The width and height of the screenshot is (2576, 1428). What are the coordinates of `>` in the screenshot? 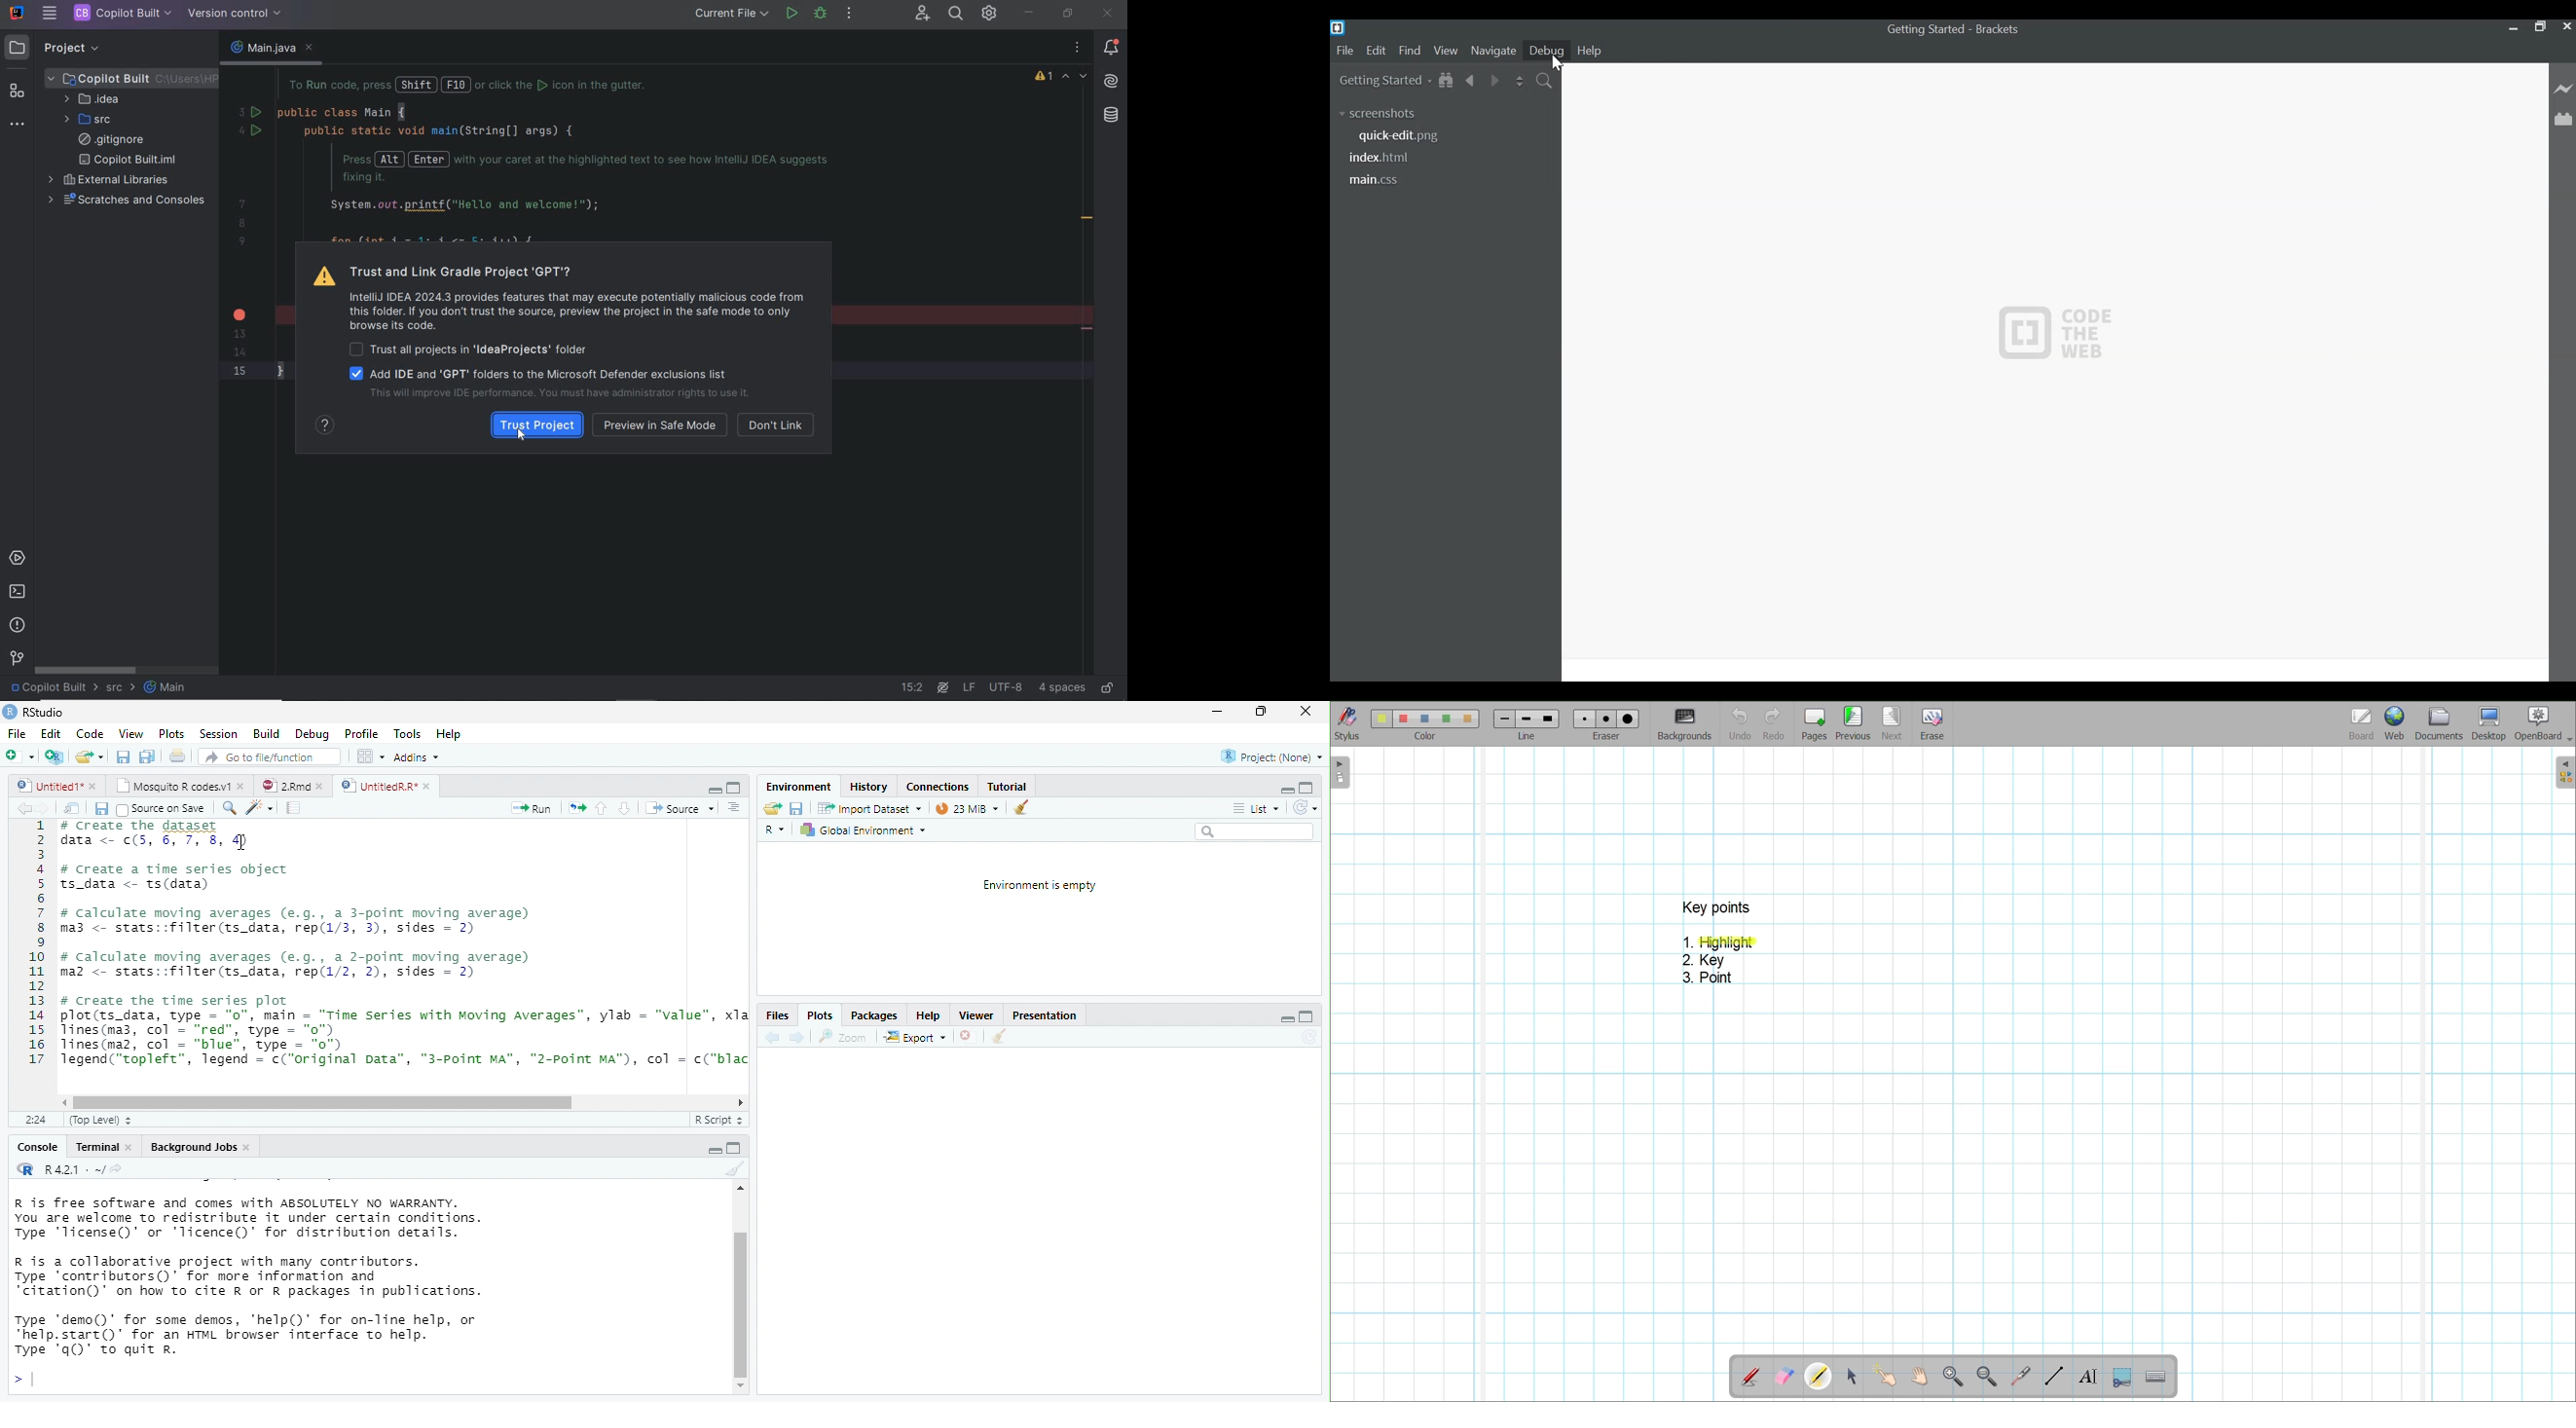 It's located at (22, 1381).